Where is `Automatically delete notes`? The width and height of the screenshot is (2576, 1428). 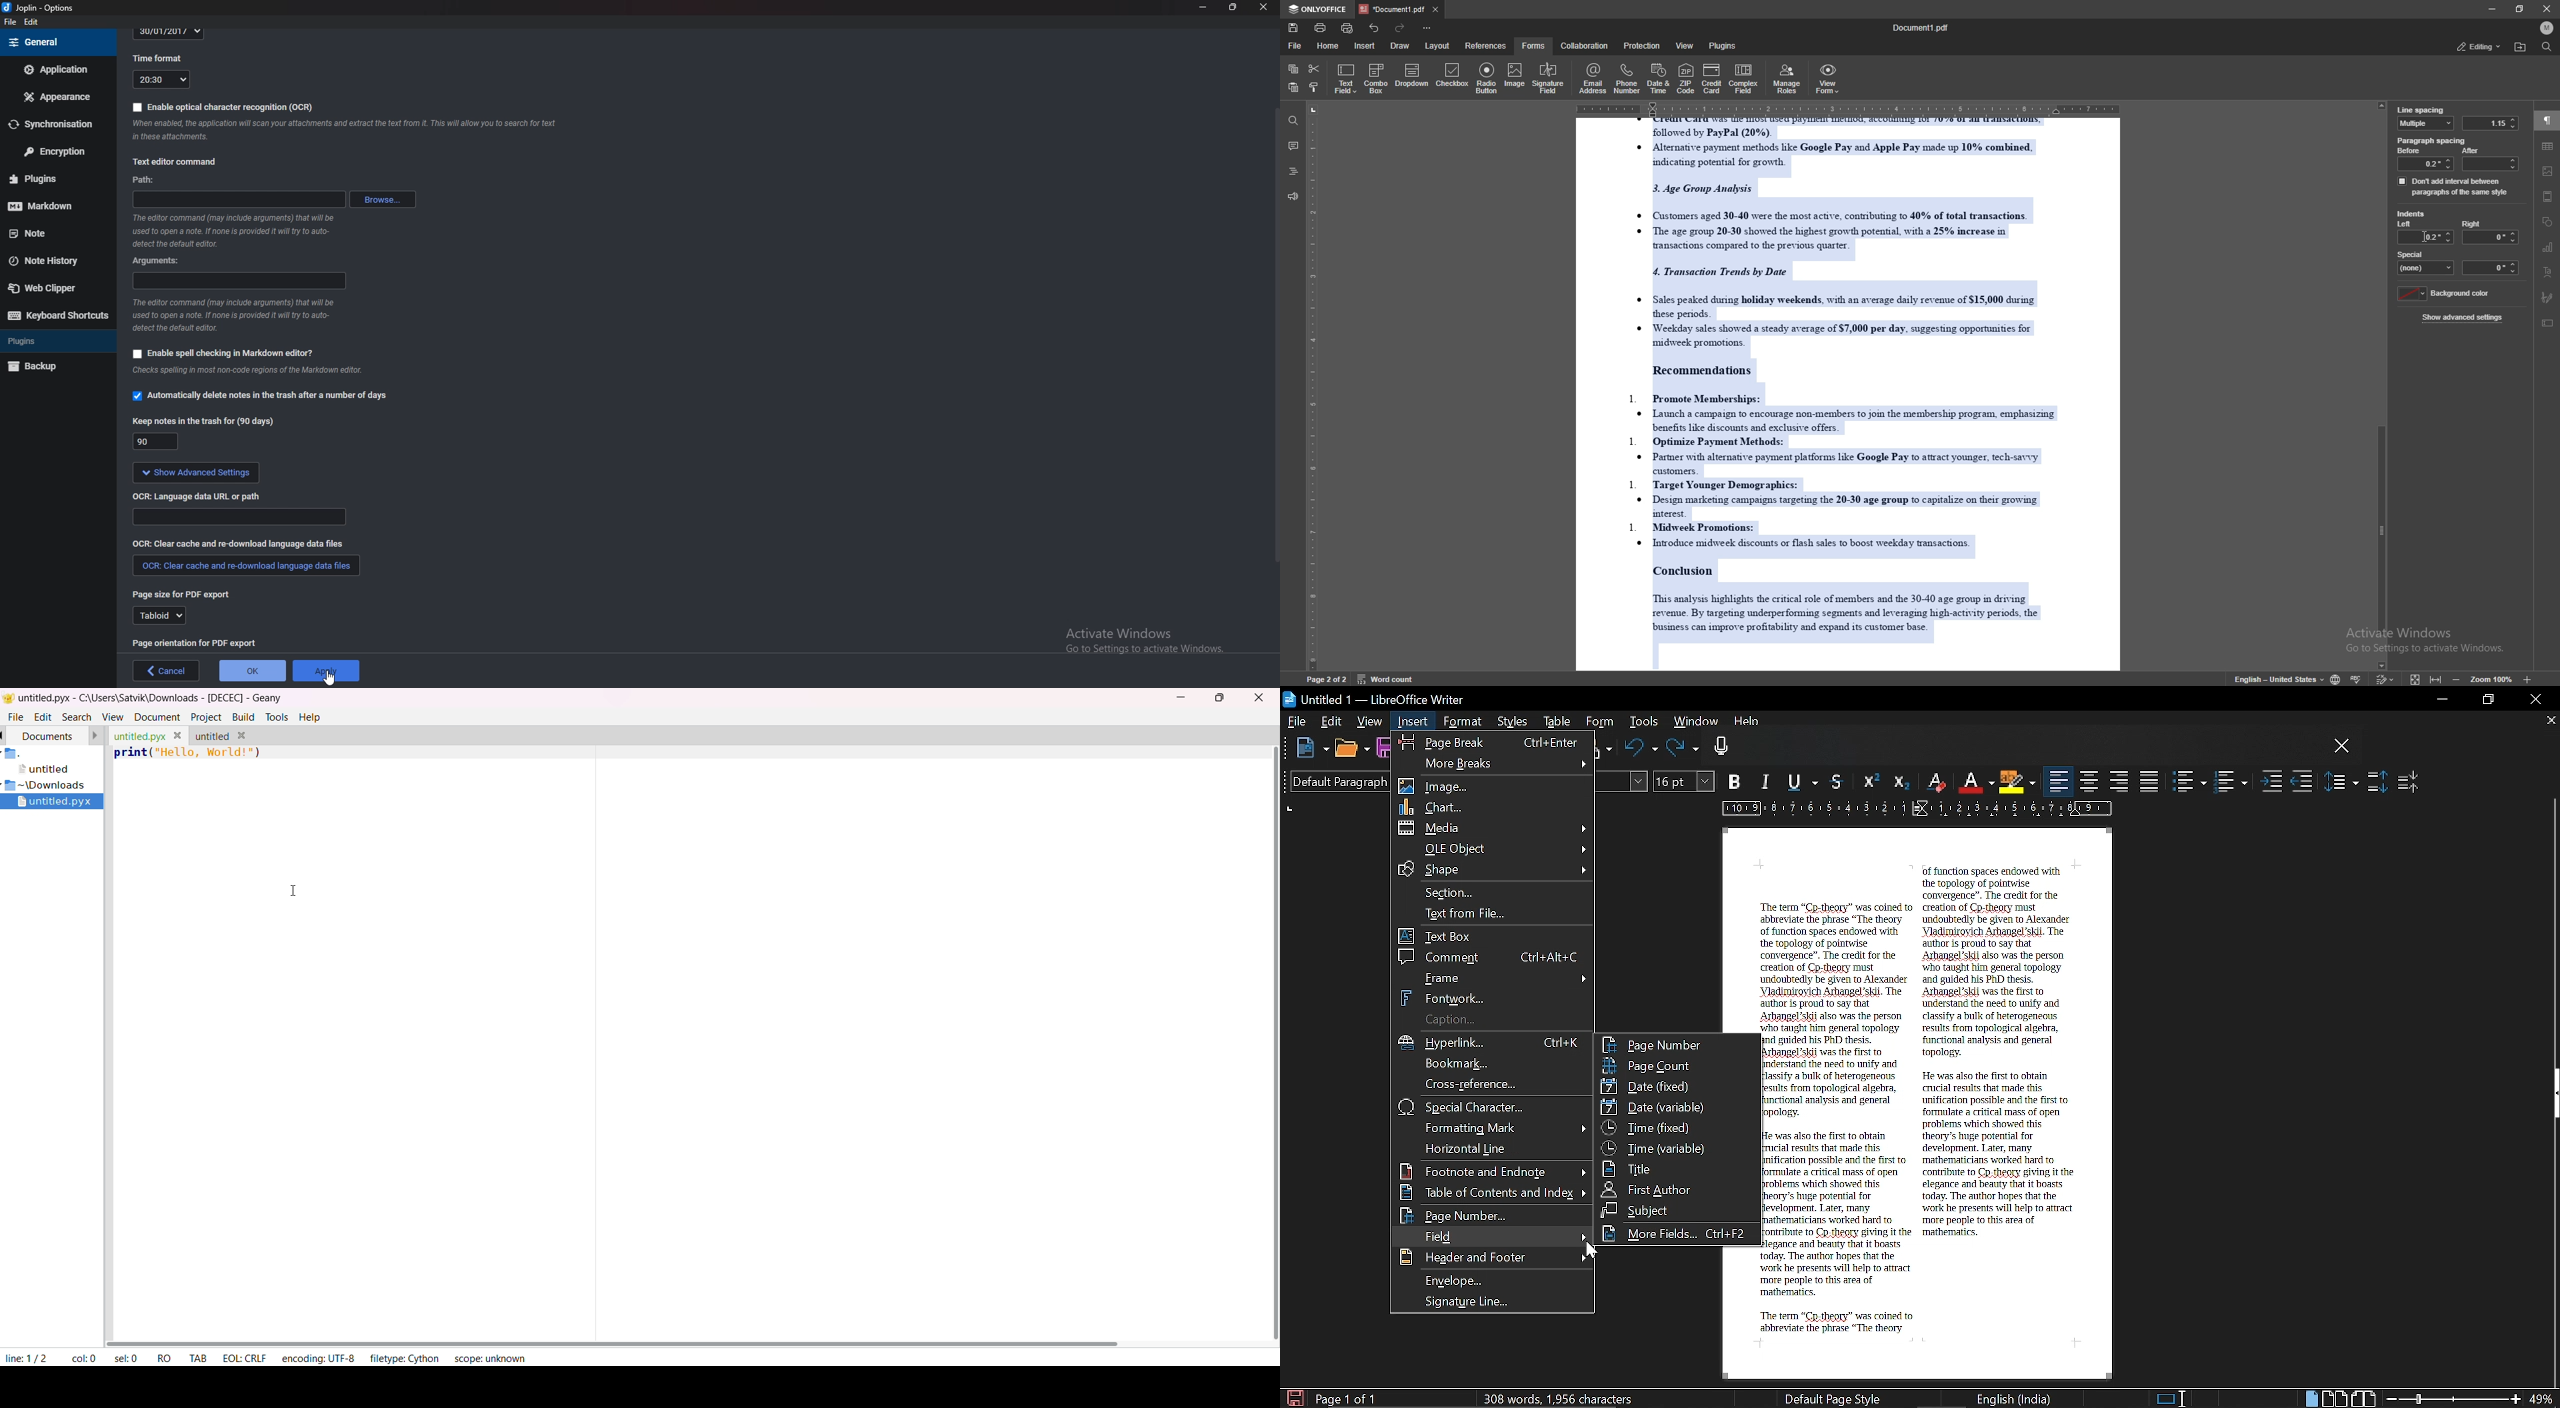
Automatically delete notes is located at coordinates (263, 394).